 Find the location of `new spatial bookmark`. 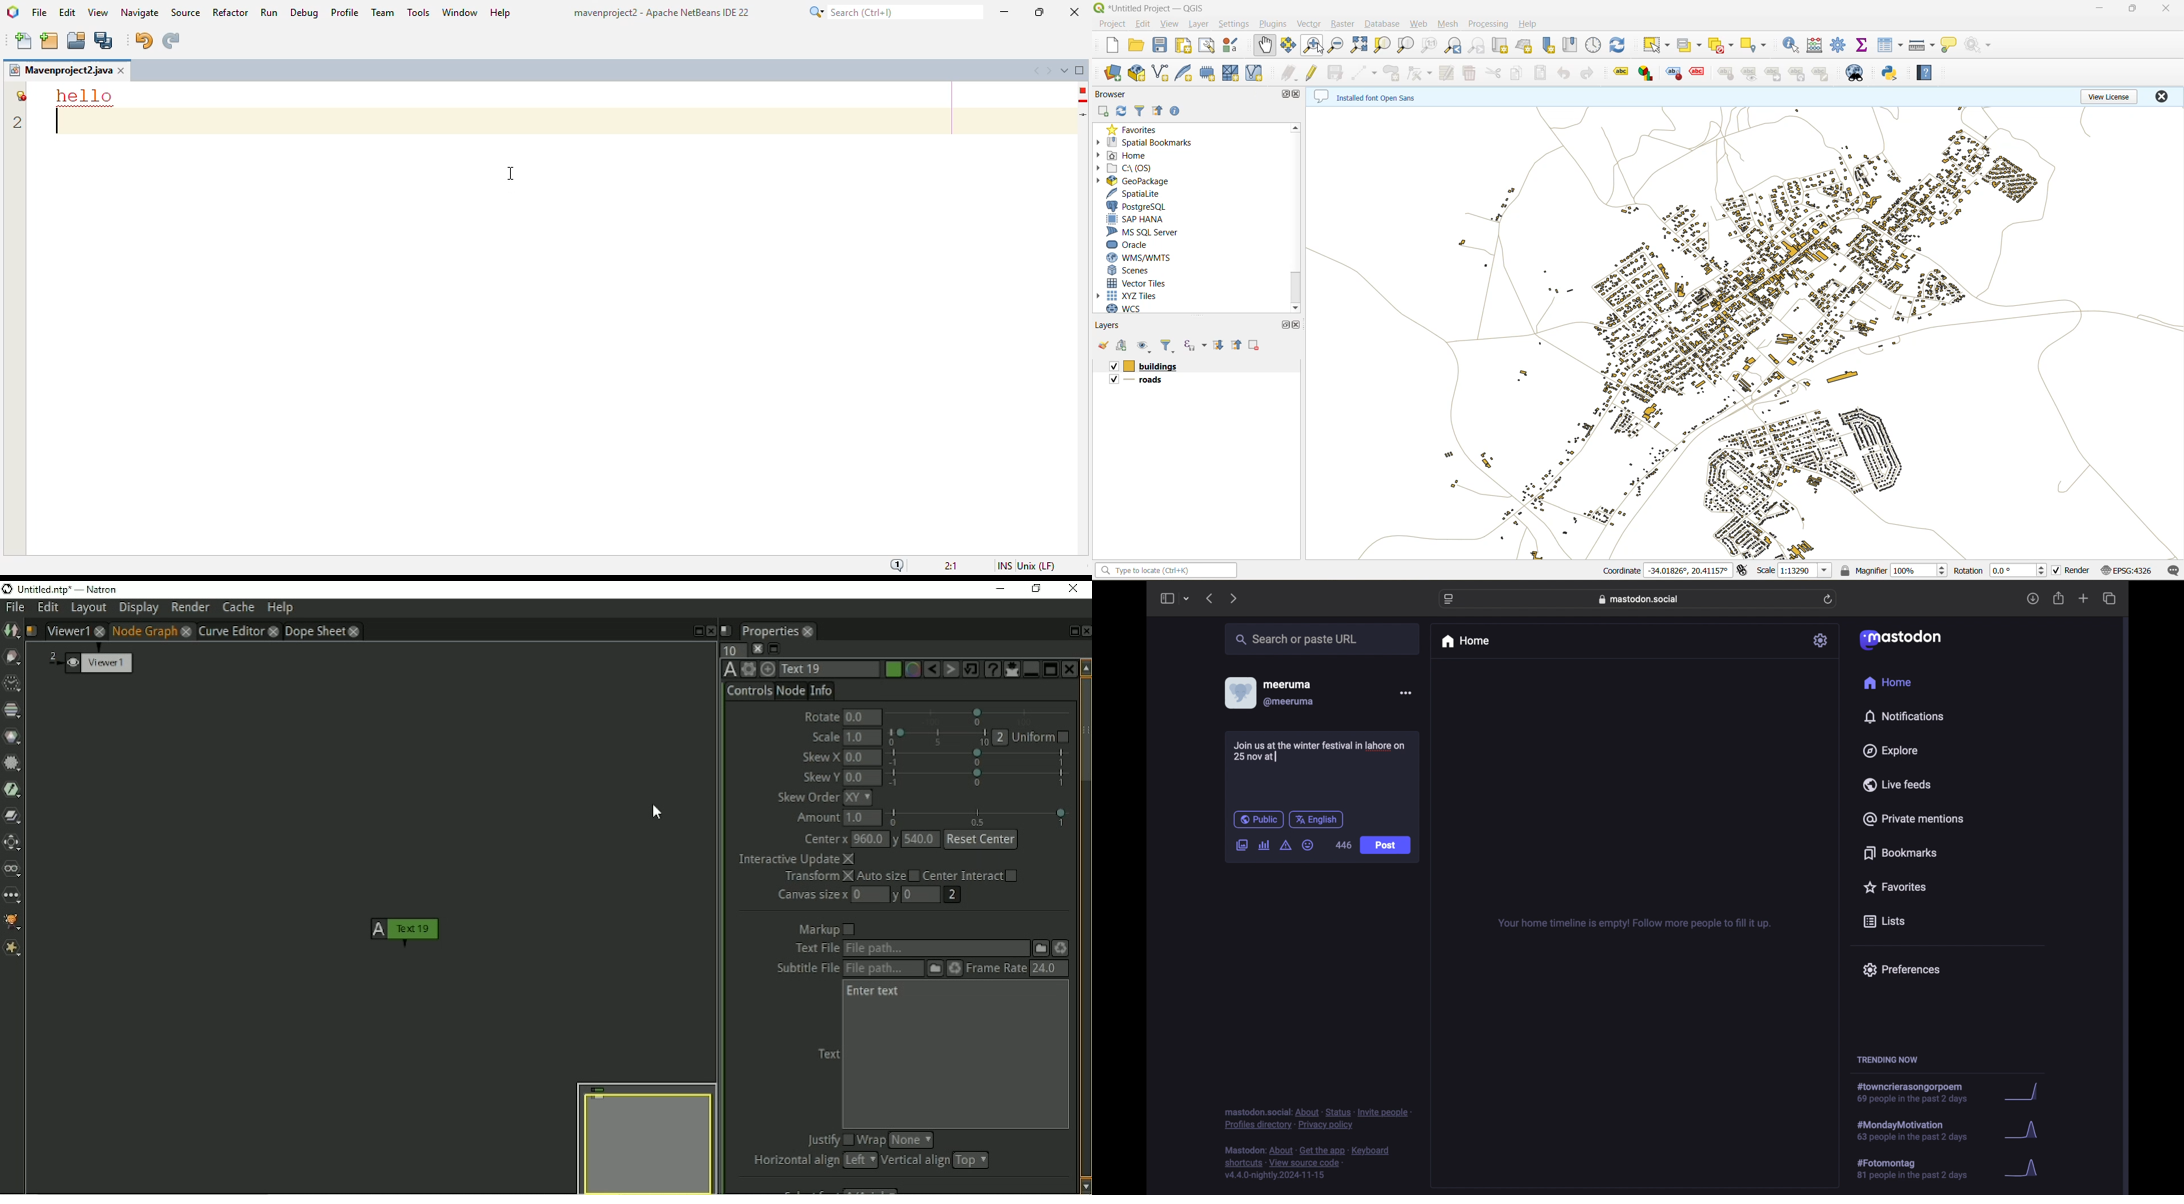

new spatial bookmark is located at coordinates (1550, 47).